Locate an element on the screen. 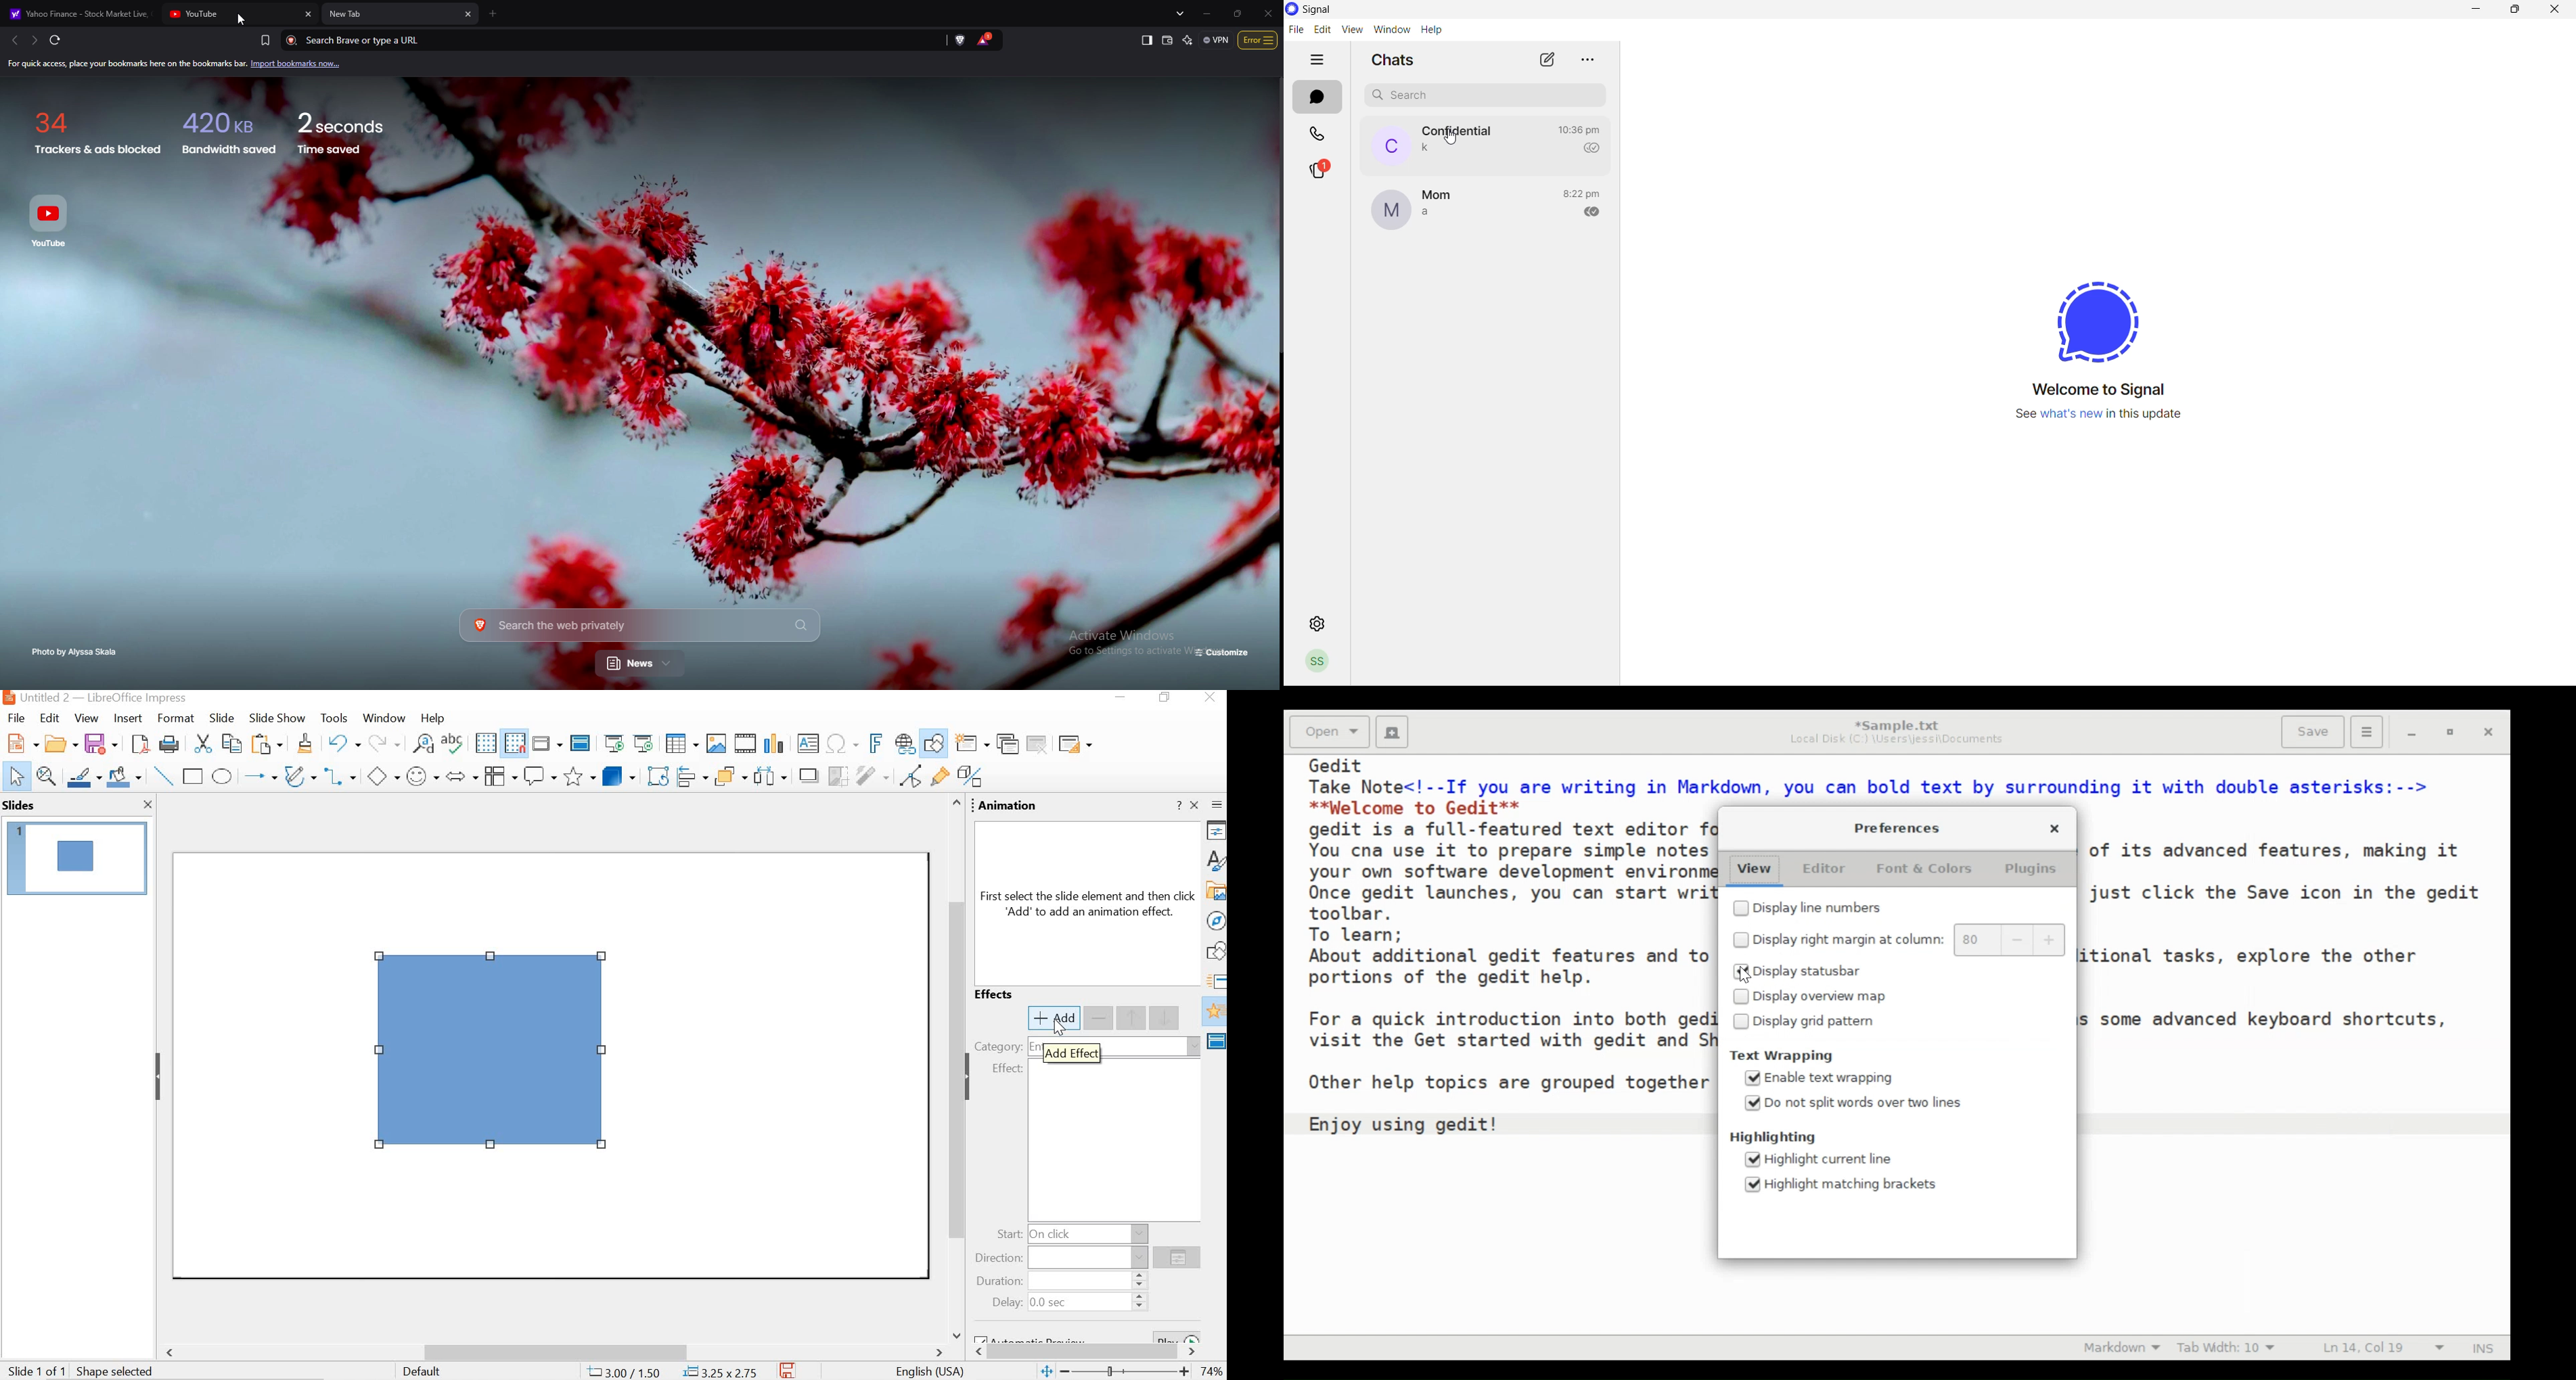 This screenshot has height=1400, width=2576. close is located at coordinates (2554, 10).